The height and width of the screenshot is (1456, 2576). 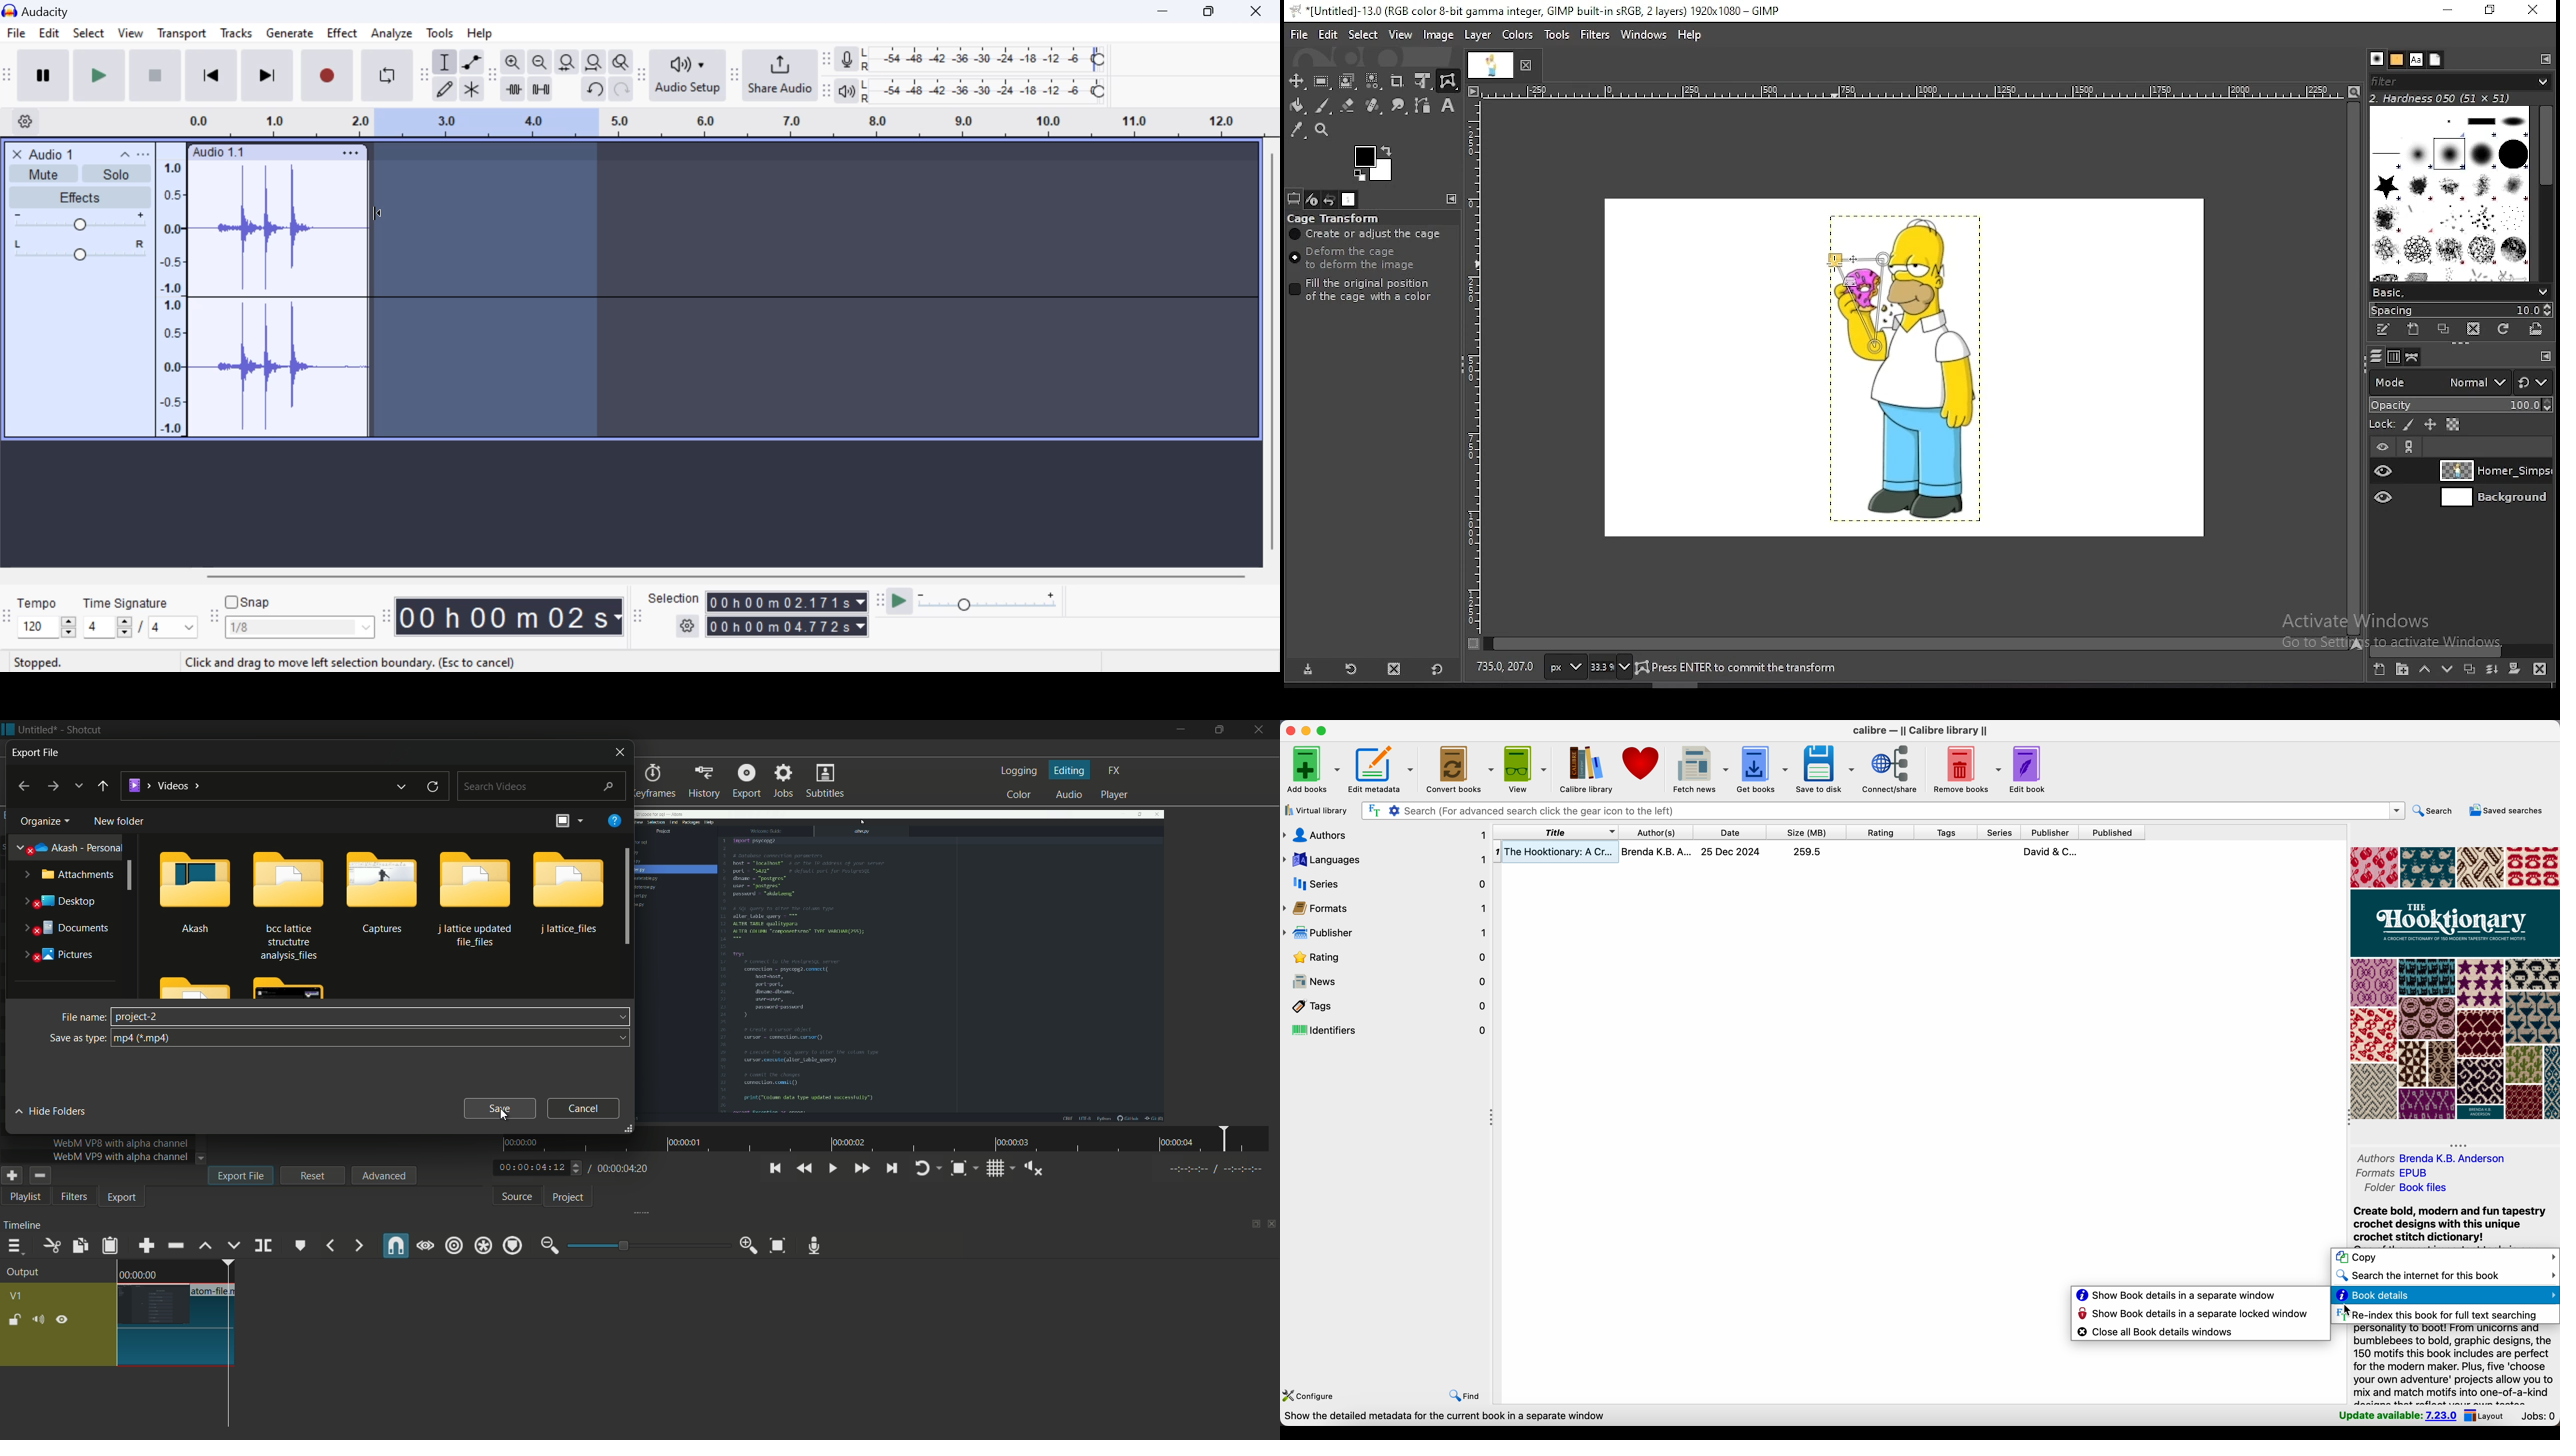 What do you see at coordinates (2448, 1224) in the screenshot?
I see `synopsis` at bounding box center [2448, 1224].